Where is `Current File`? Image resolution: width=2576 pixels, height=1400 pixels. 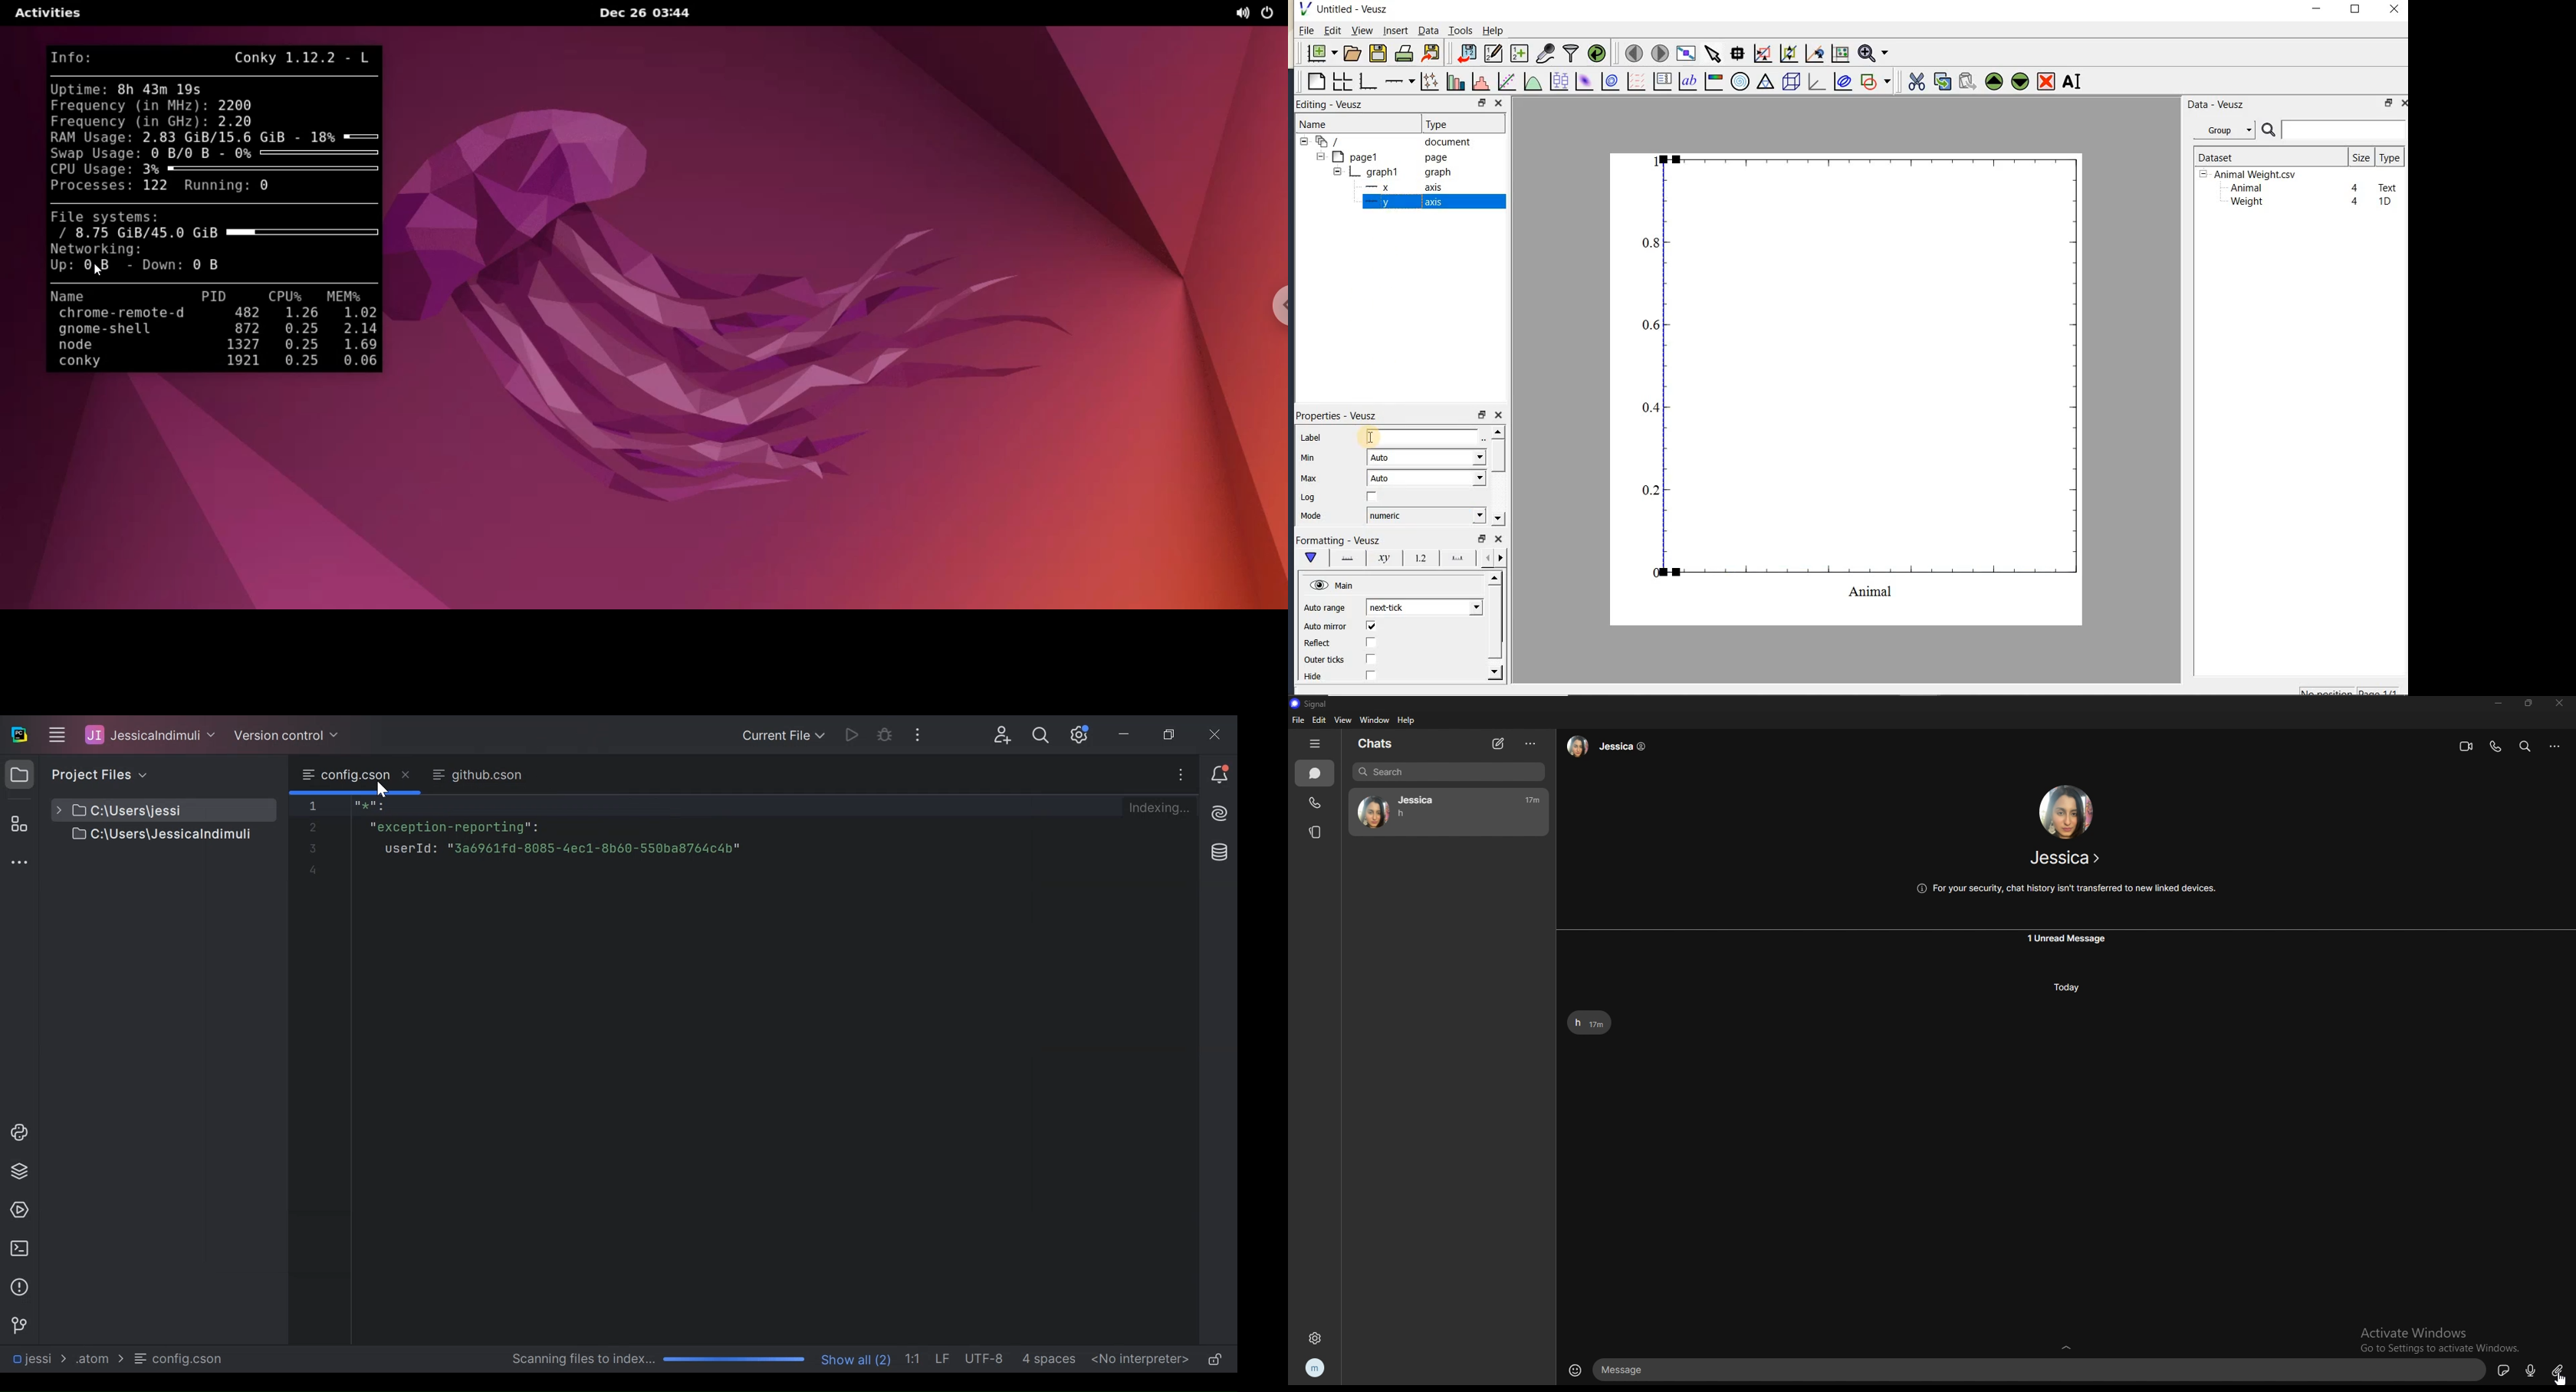
Current File is located at coordinates (783, 735).